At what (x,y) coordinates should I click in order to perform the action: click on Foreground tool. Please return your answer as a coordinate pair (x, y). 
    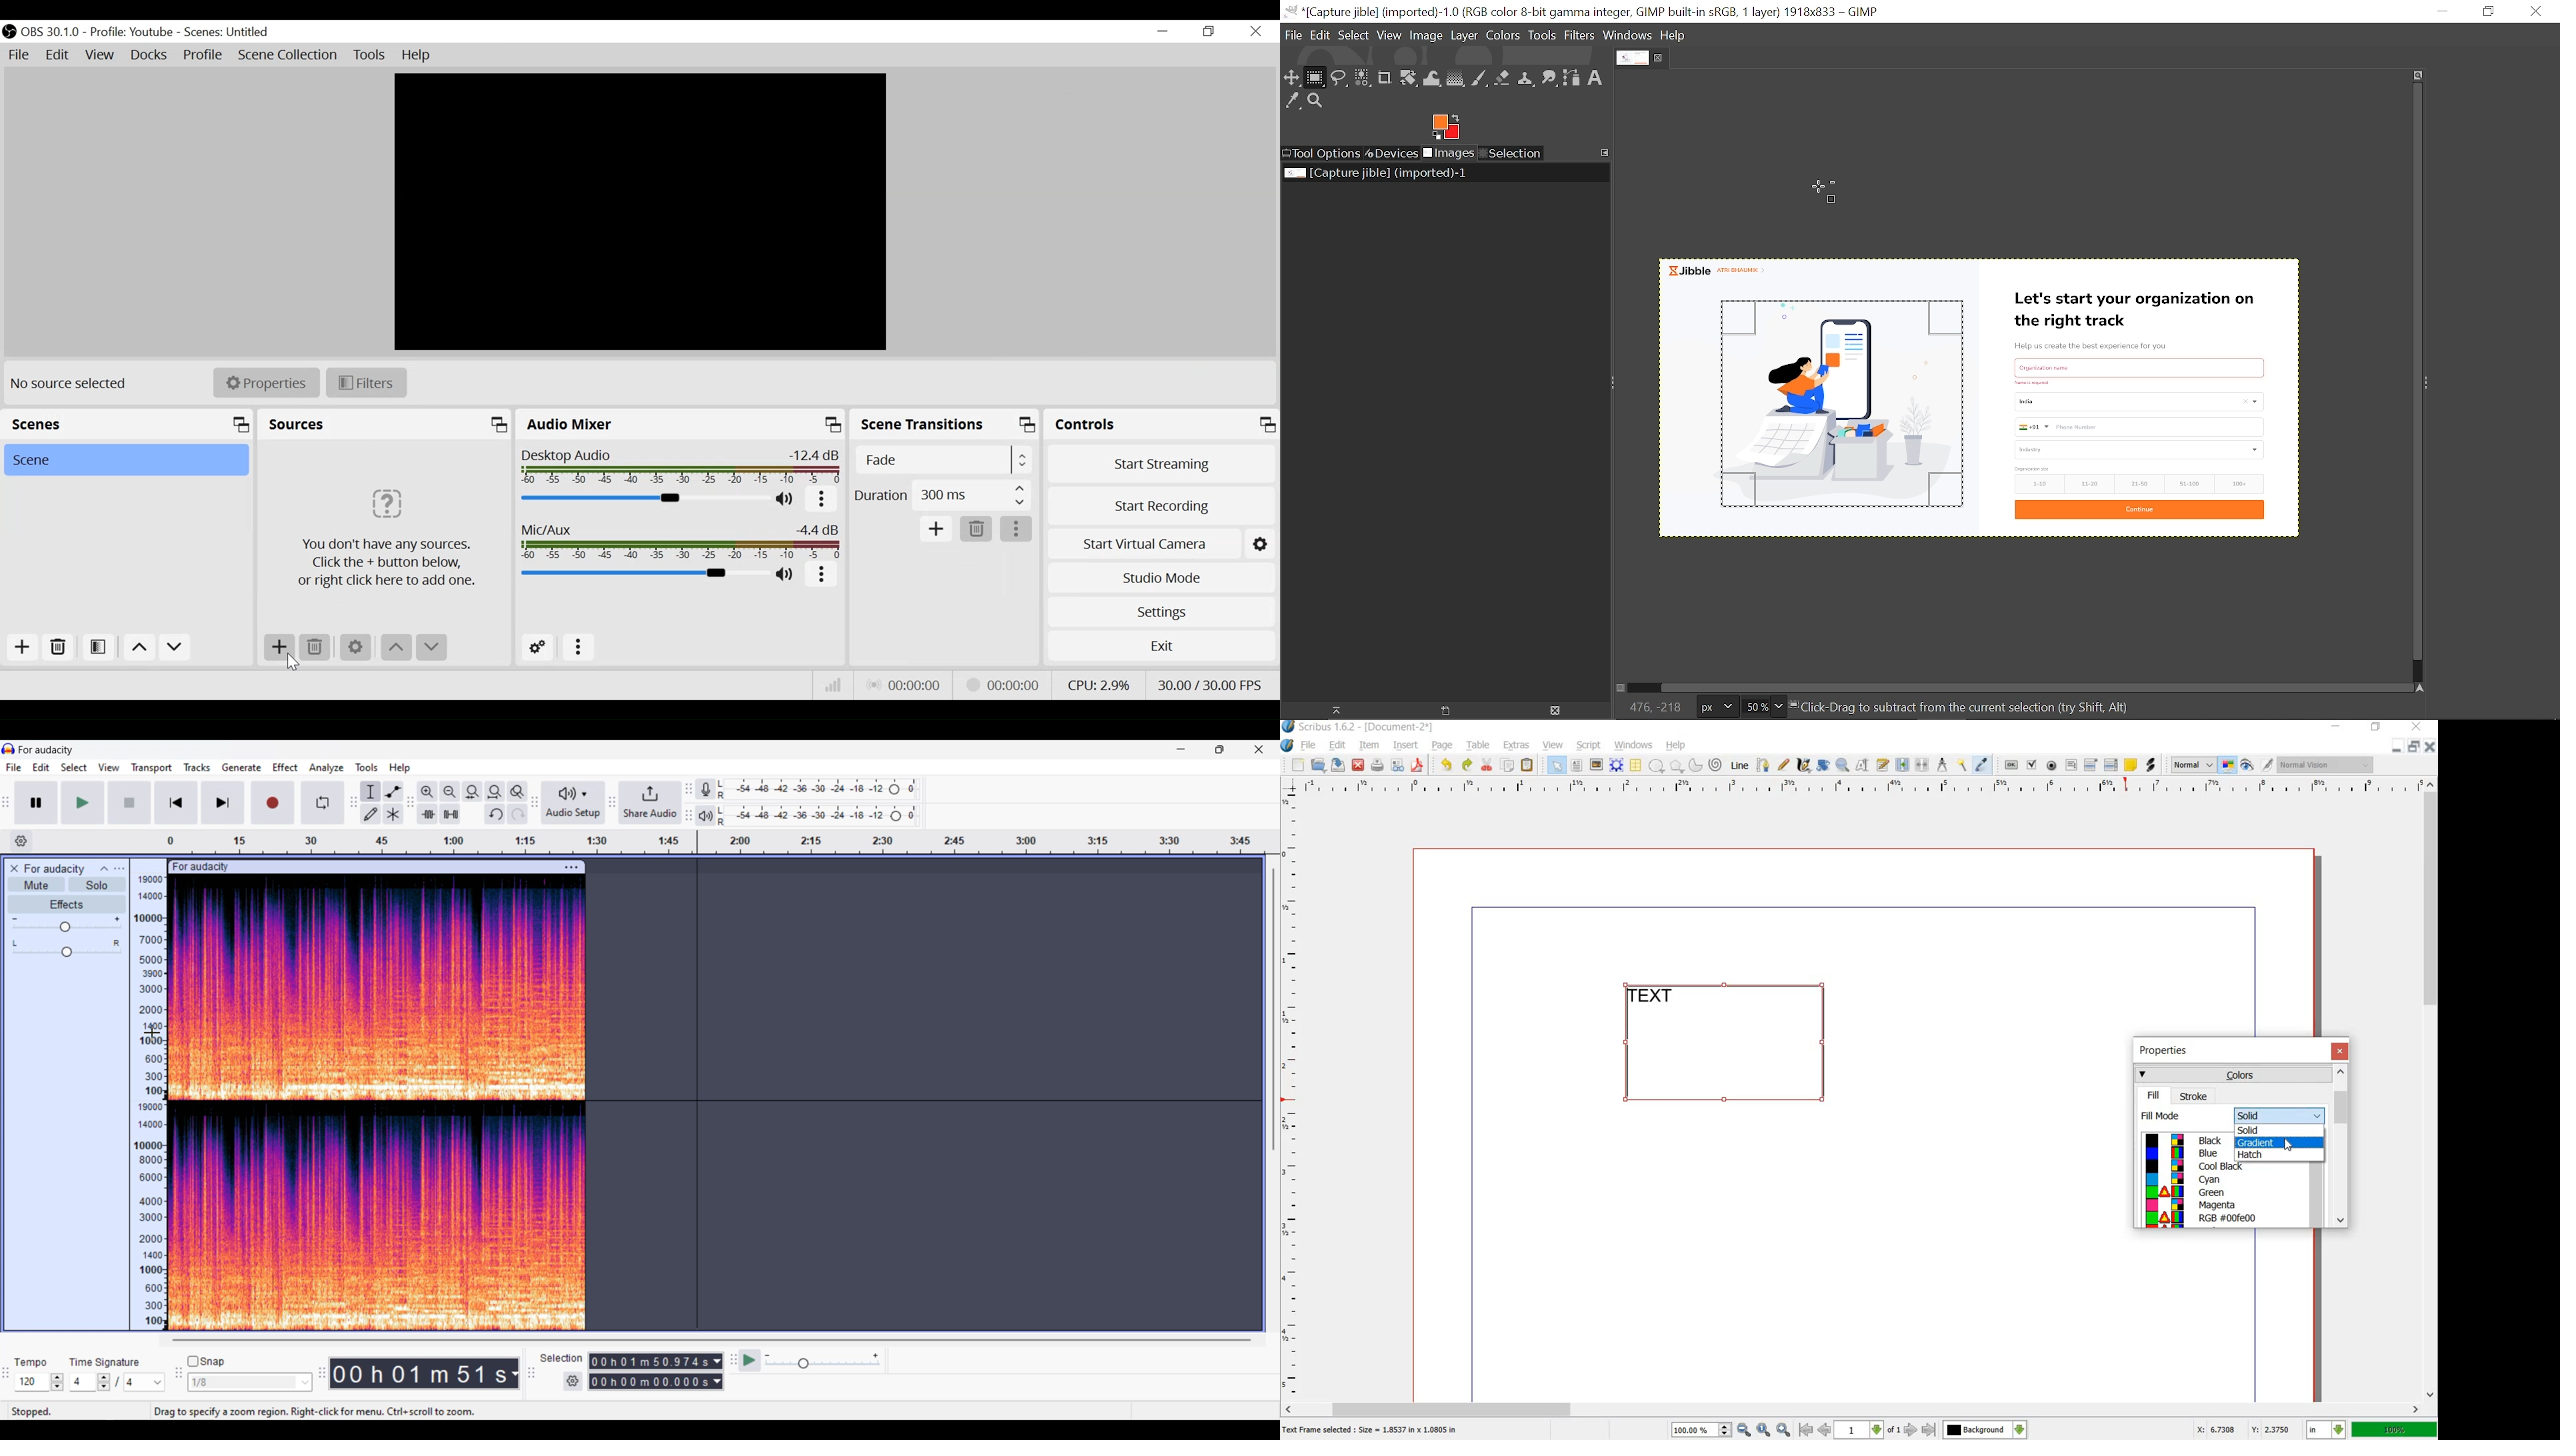
    Looking at the image, I should click on (1445, 127).